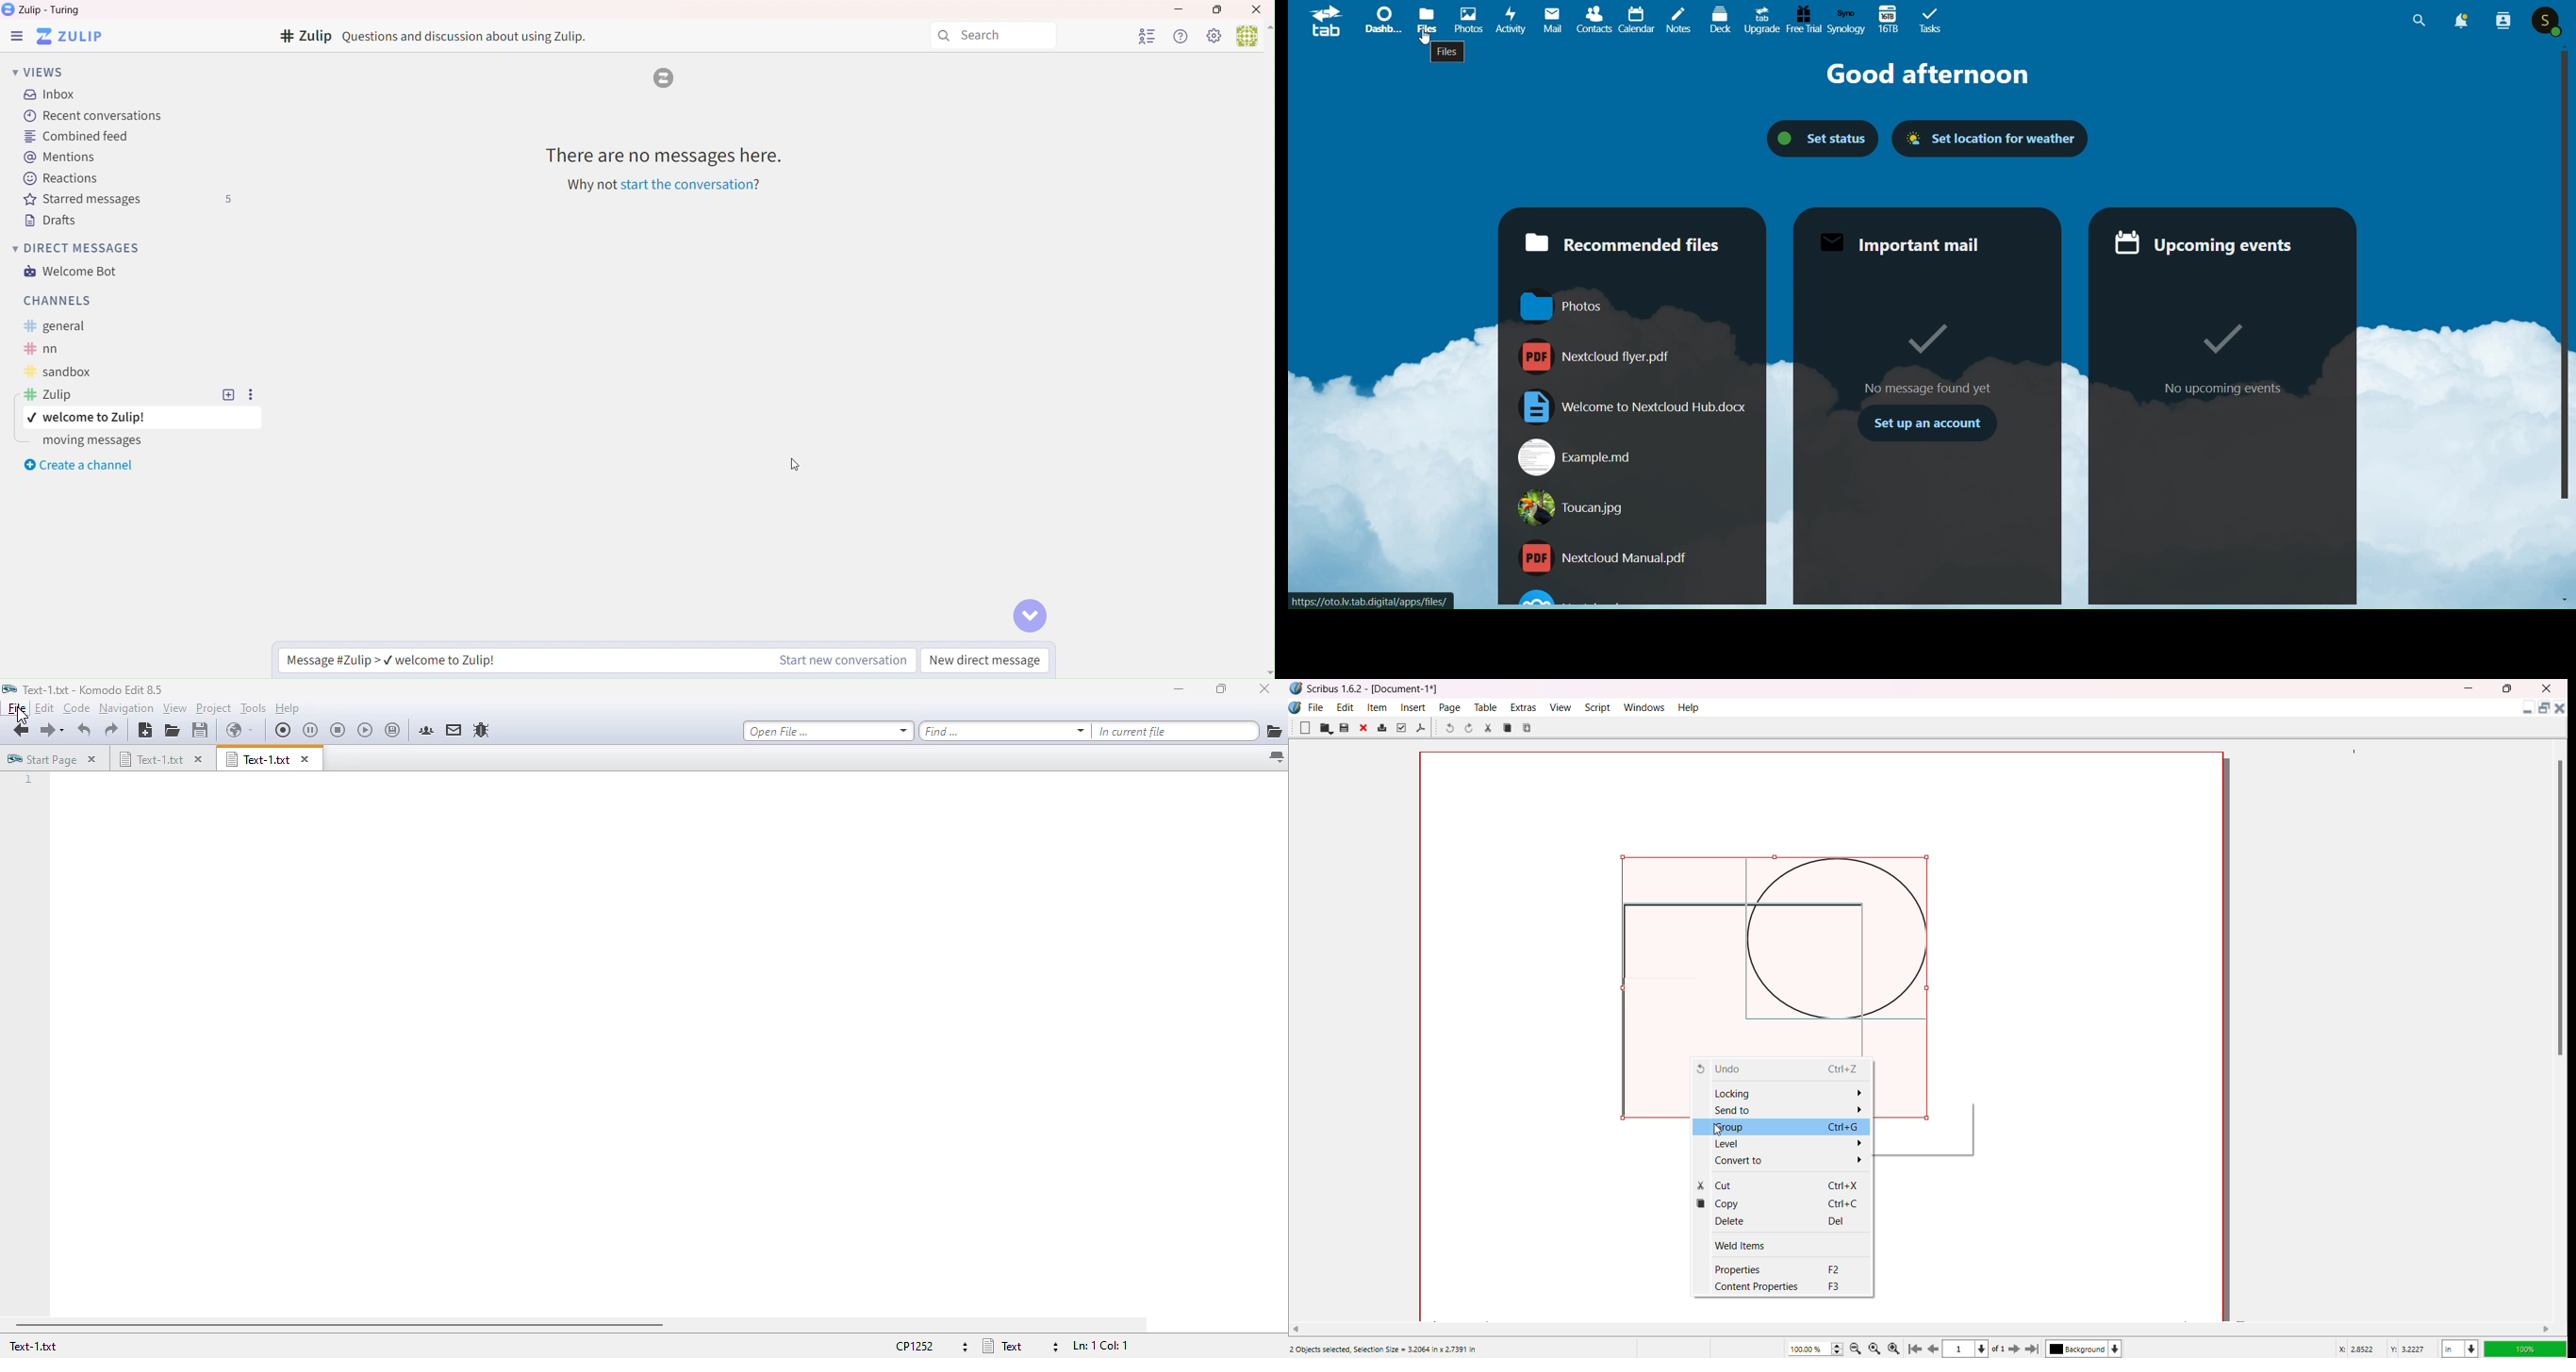  Describe the element at coordinates (73, 248) in the screenshot. I see `Direct Messages` at that location.